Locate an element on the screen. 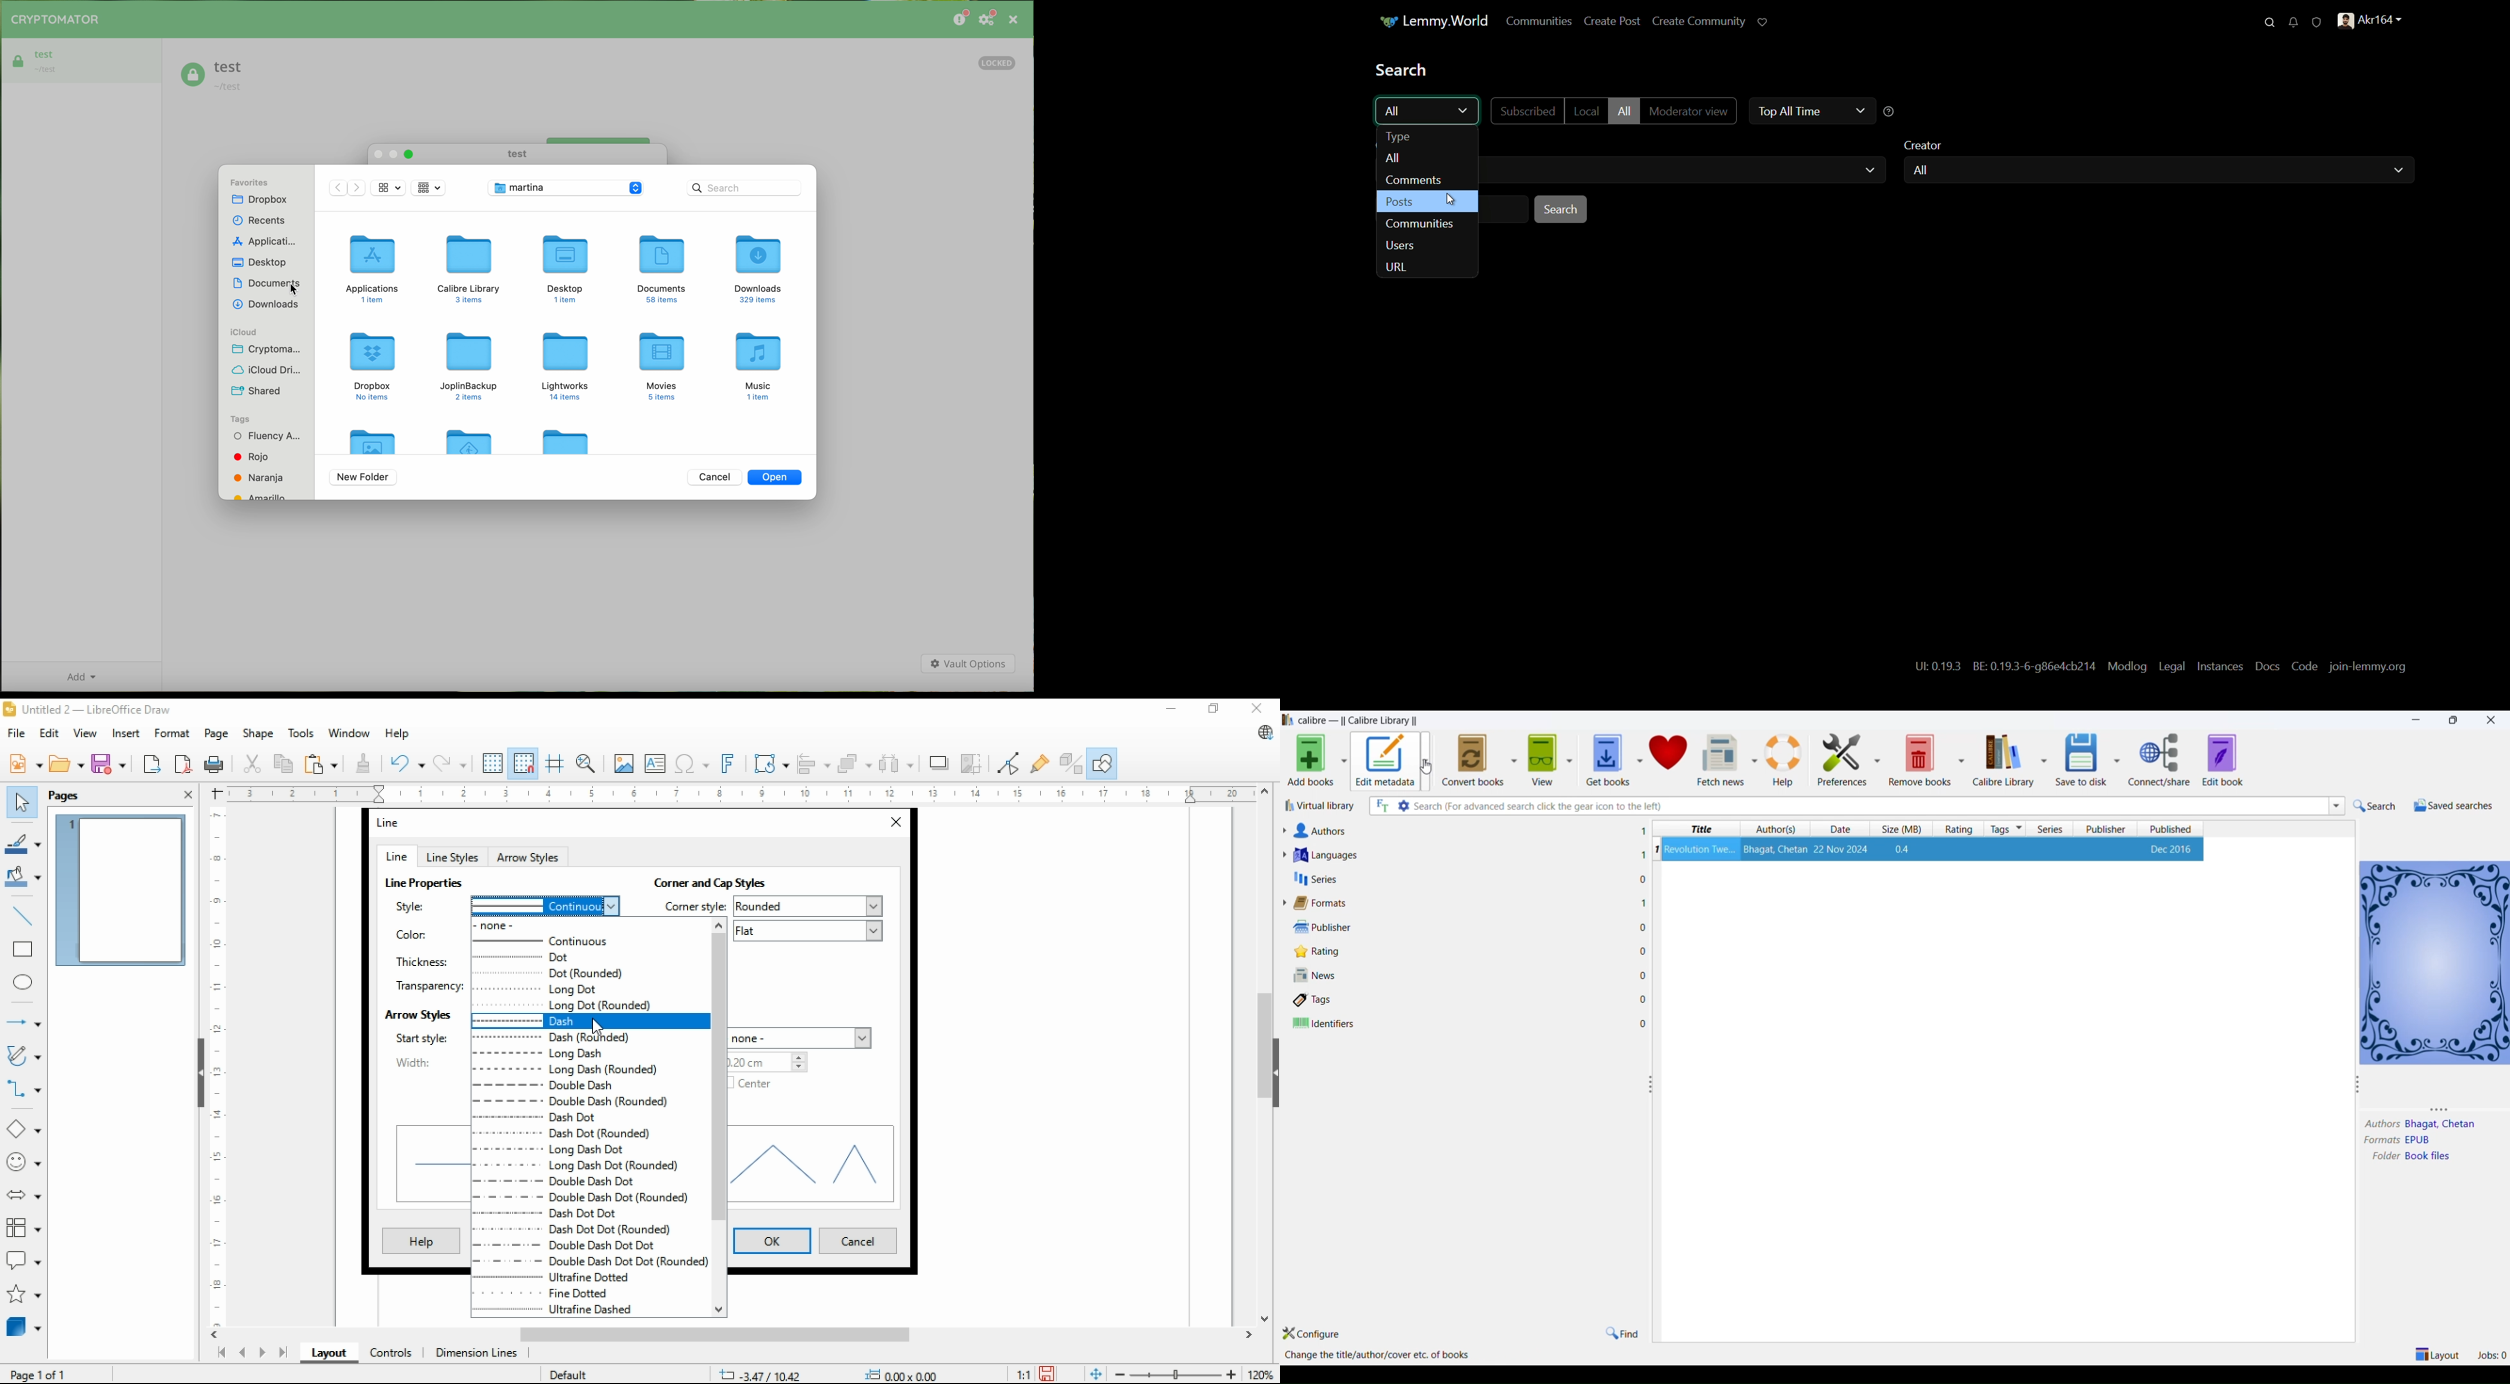 This screenshot has width=2520, height=1400. 0.00x0.00 is located at coordinates (905, 1374).